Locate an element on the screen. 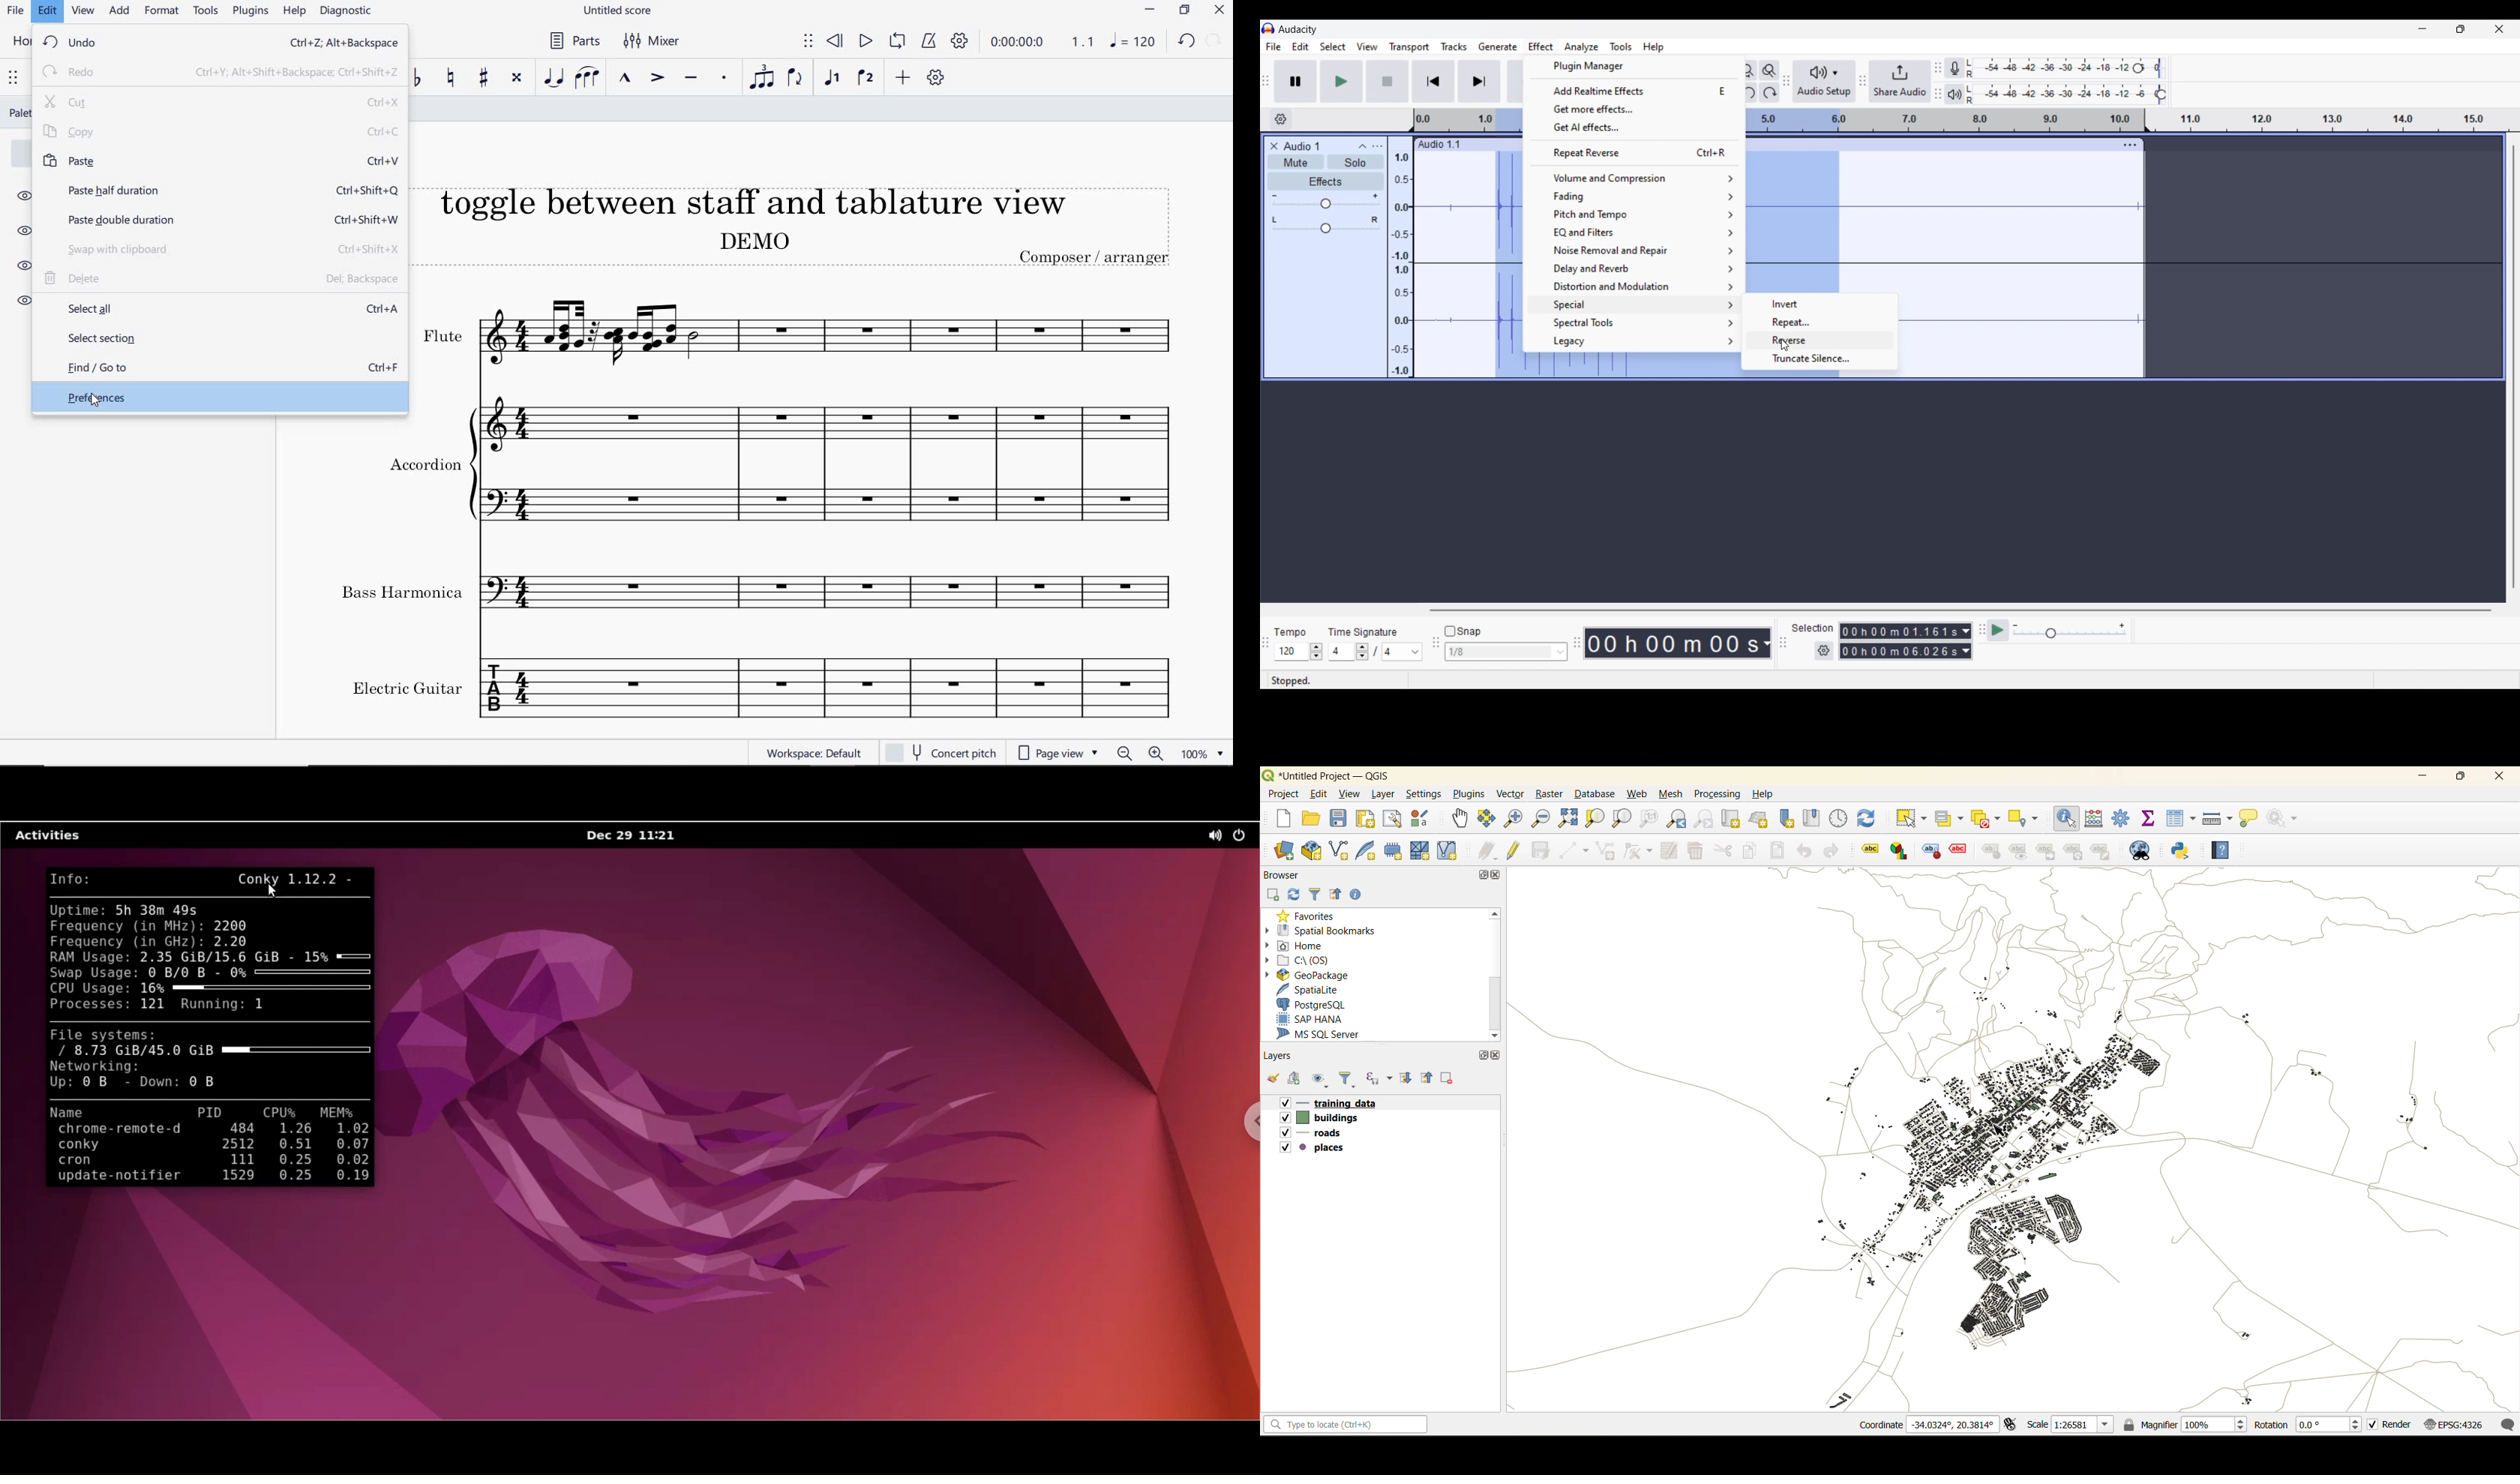 This screenshot has width=2520, height=1484. Play/Play once is located at coordinates (1341, 81).